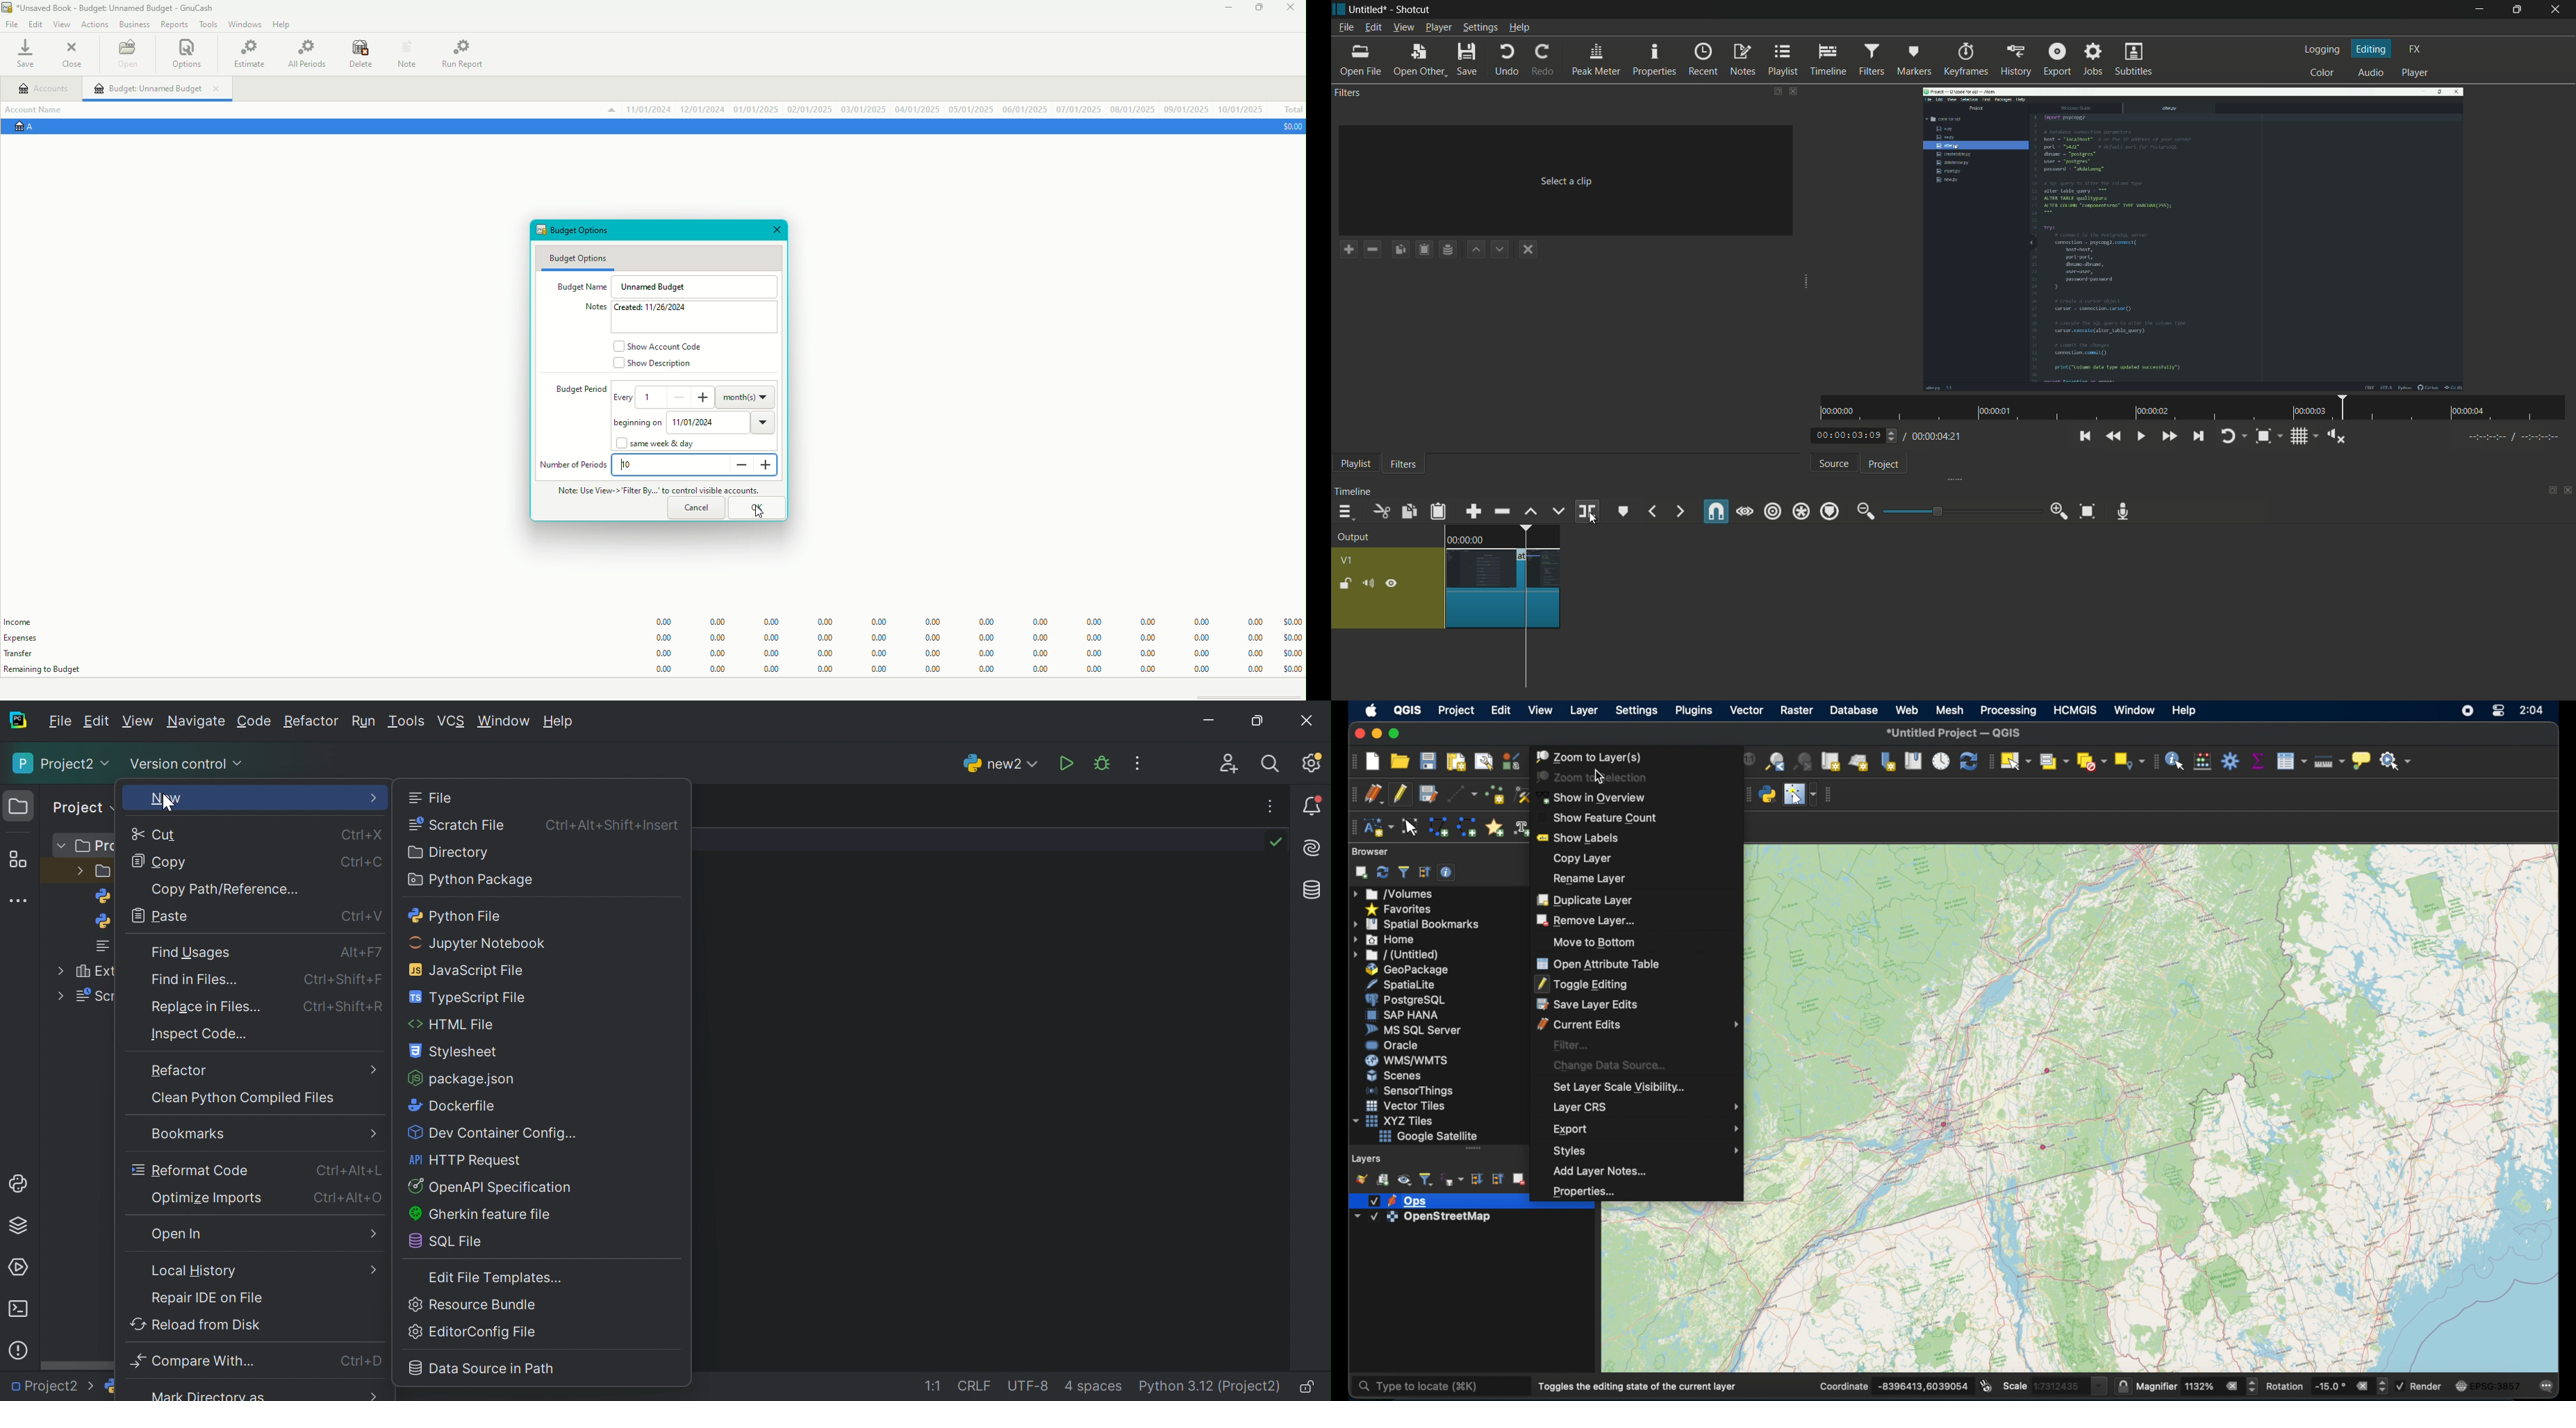 This screenshot has height=1428, width=2576. What do you see at coordinates (1502, 511) in the screenshot?
I see `ripple delete` at bounding box center [1502, 511].